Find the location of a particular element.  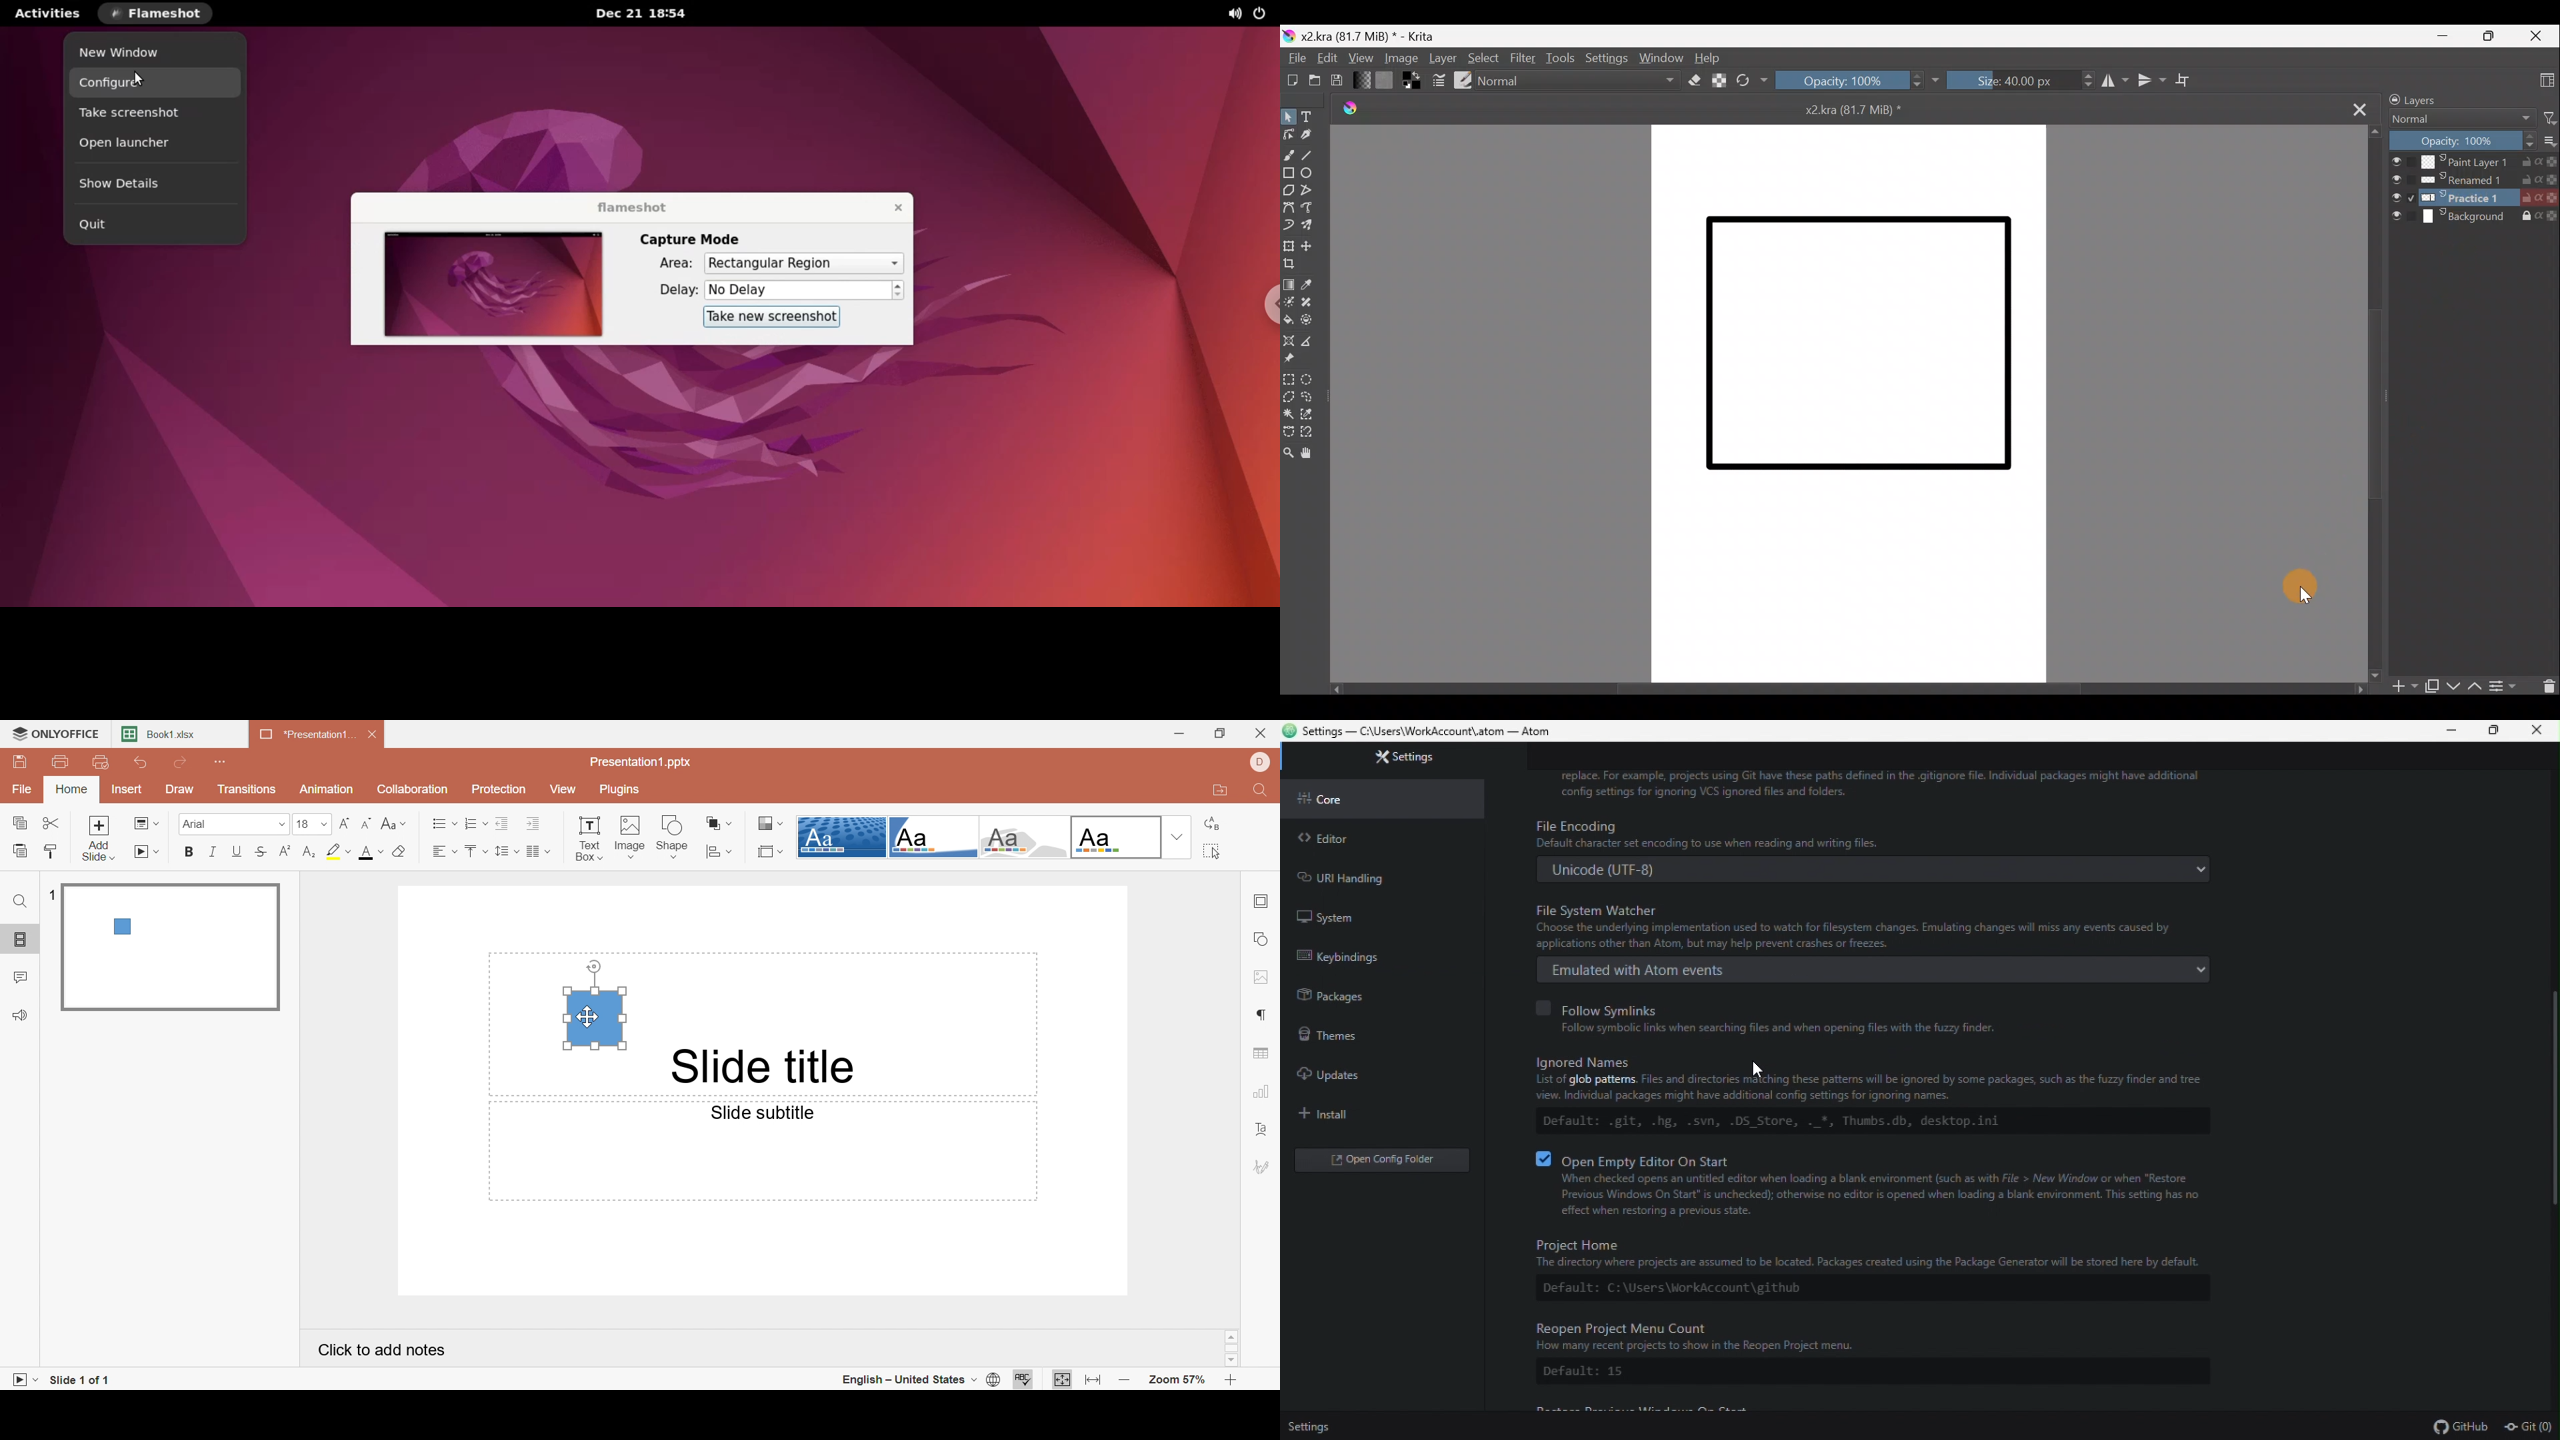

Collaboration is located at coordinates (419, 791).